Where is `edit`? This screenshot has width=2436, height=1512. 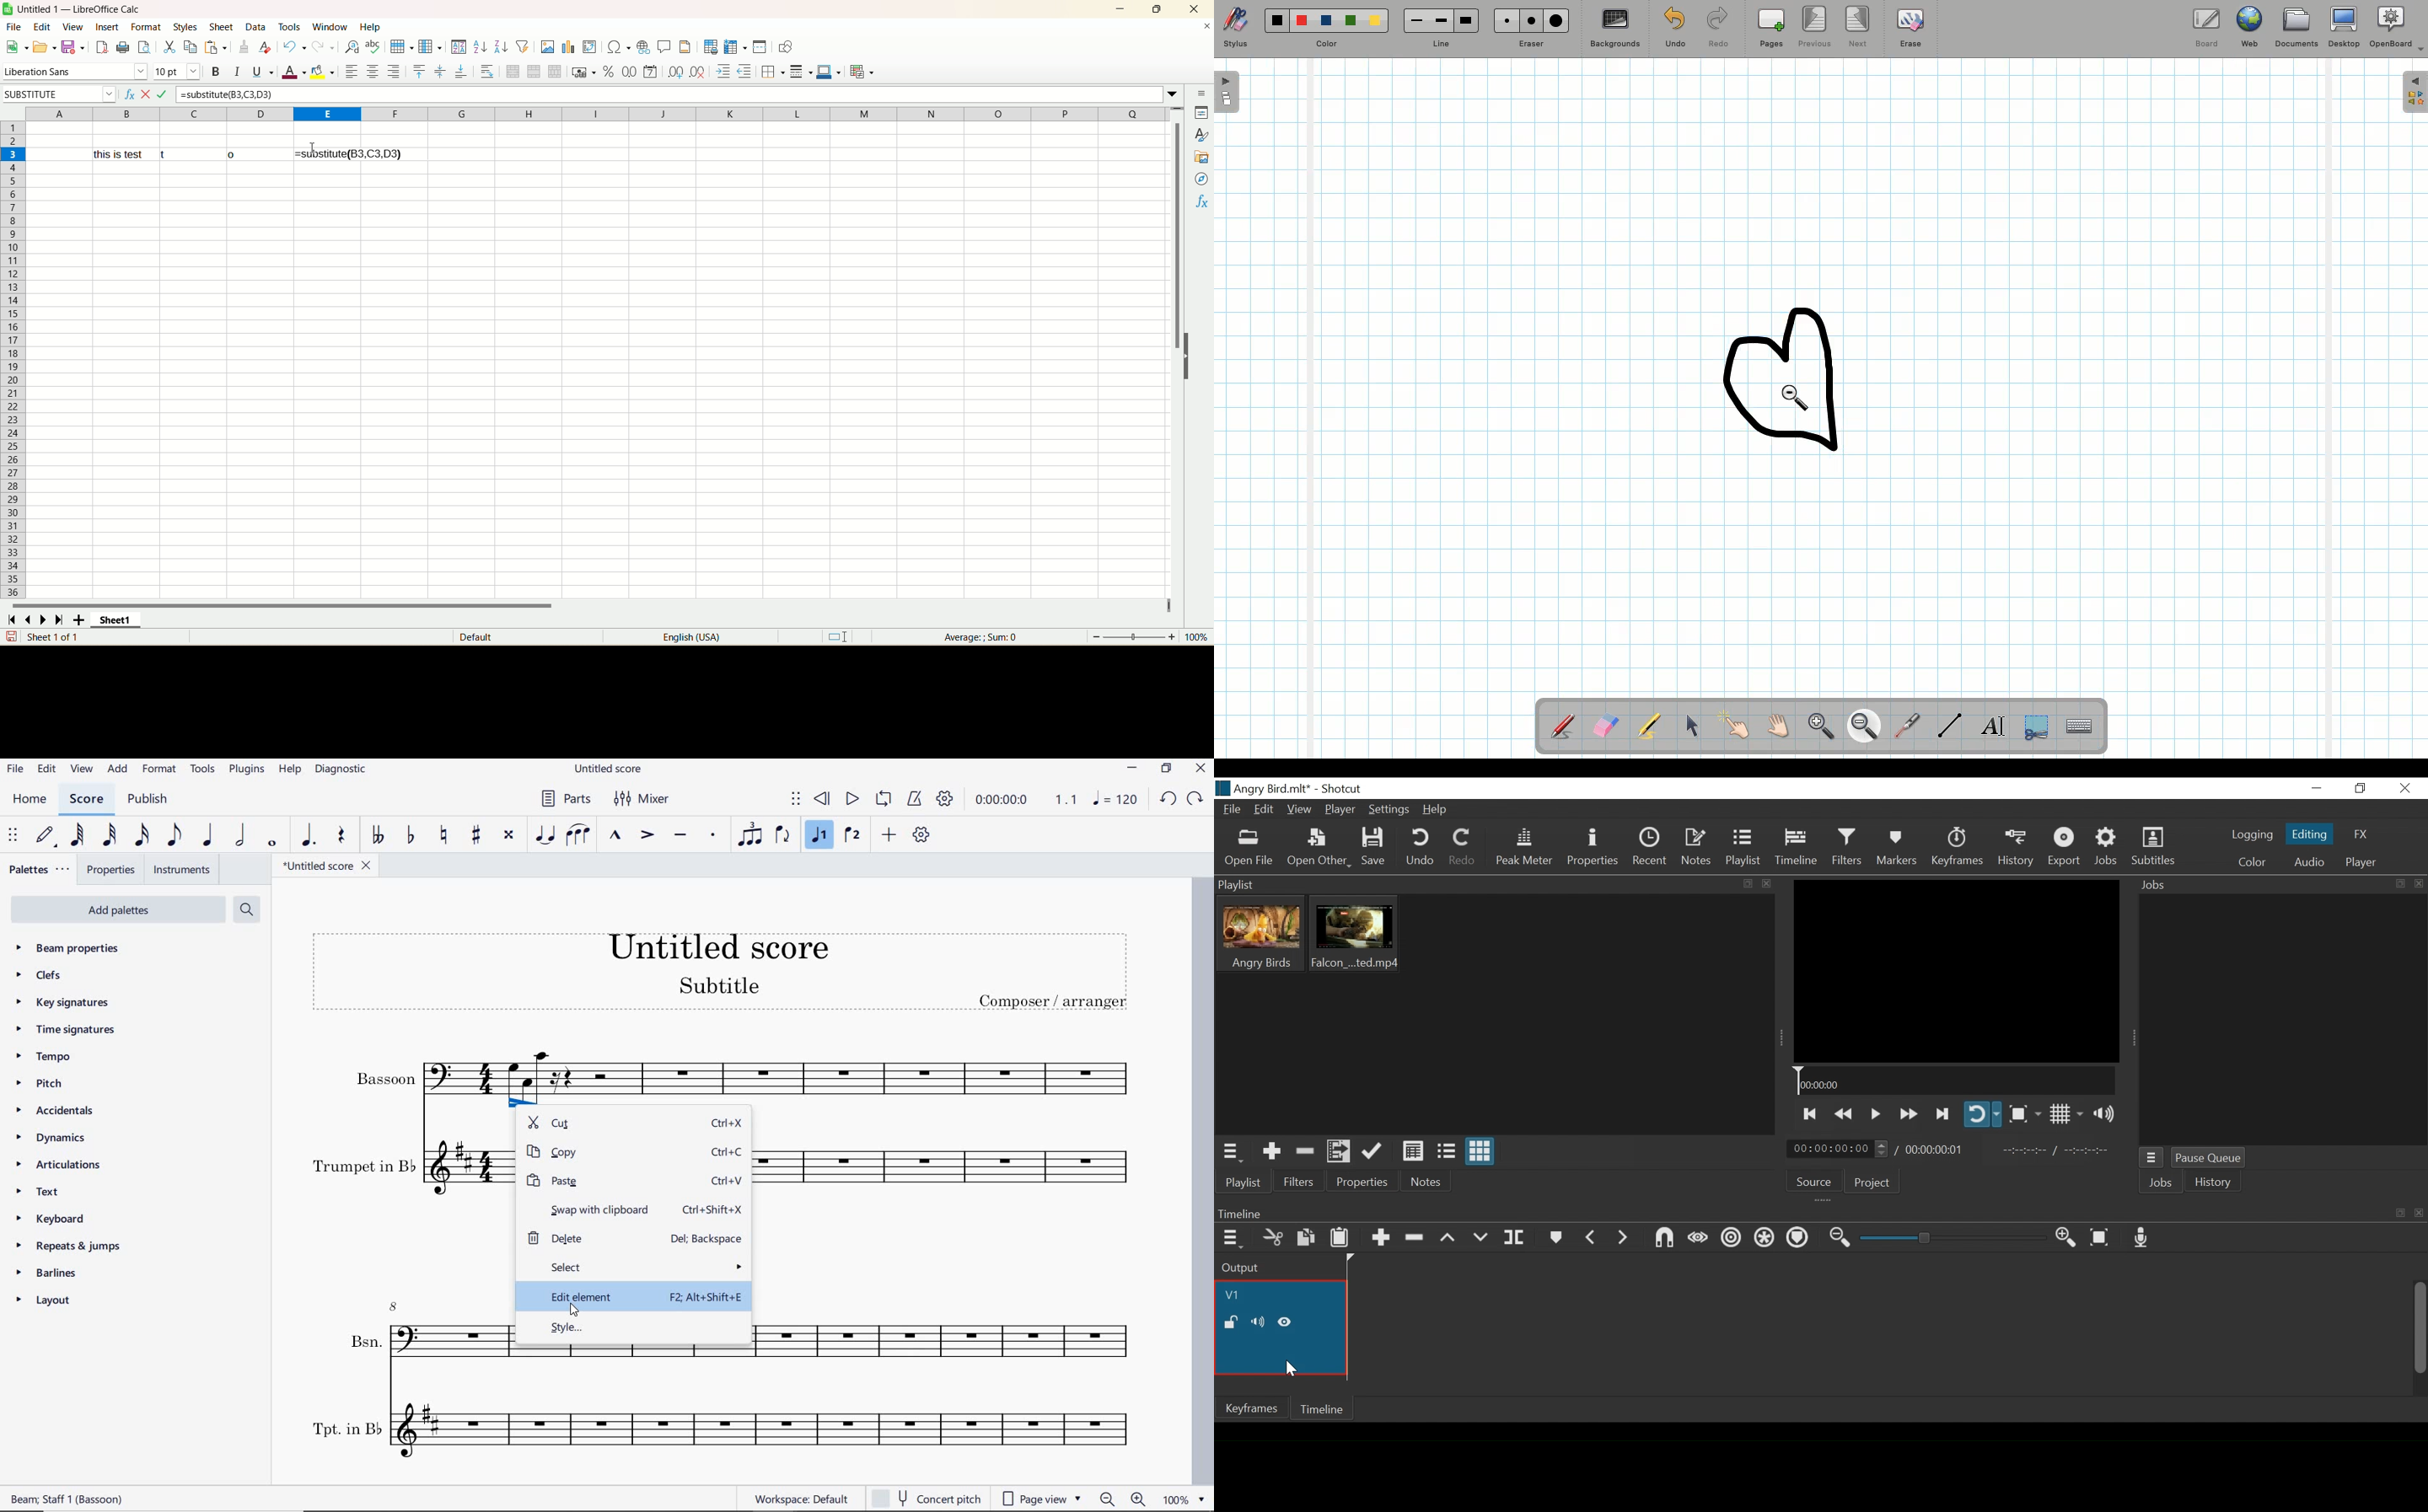
edit is located at coordinates (46, 771).